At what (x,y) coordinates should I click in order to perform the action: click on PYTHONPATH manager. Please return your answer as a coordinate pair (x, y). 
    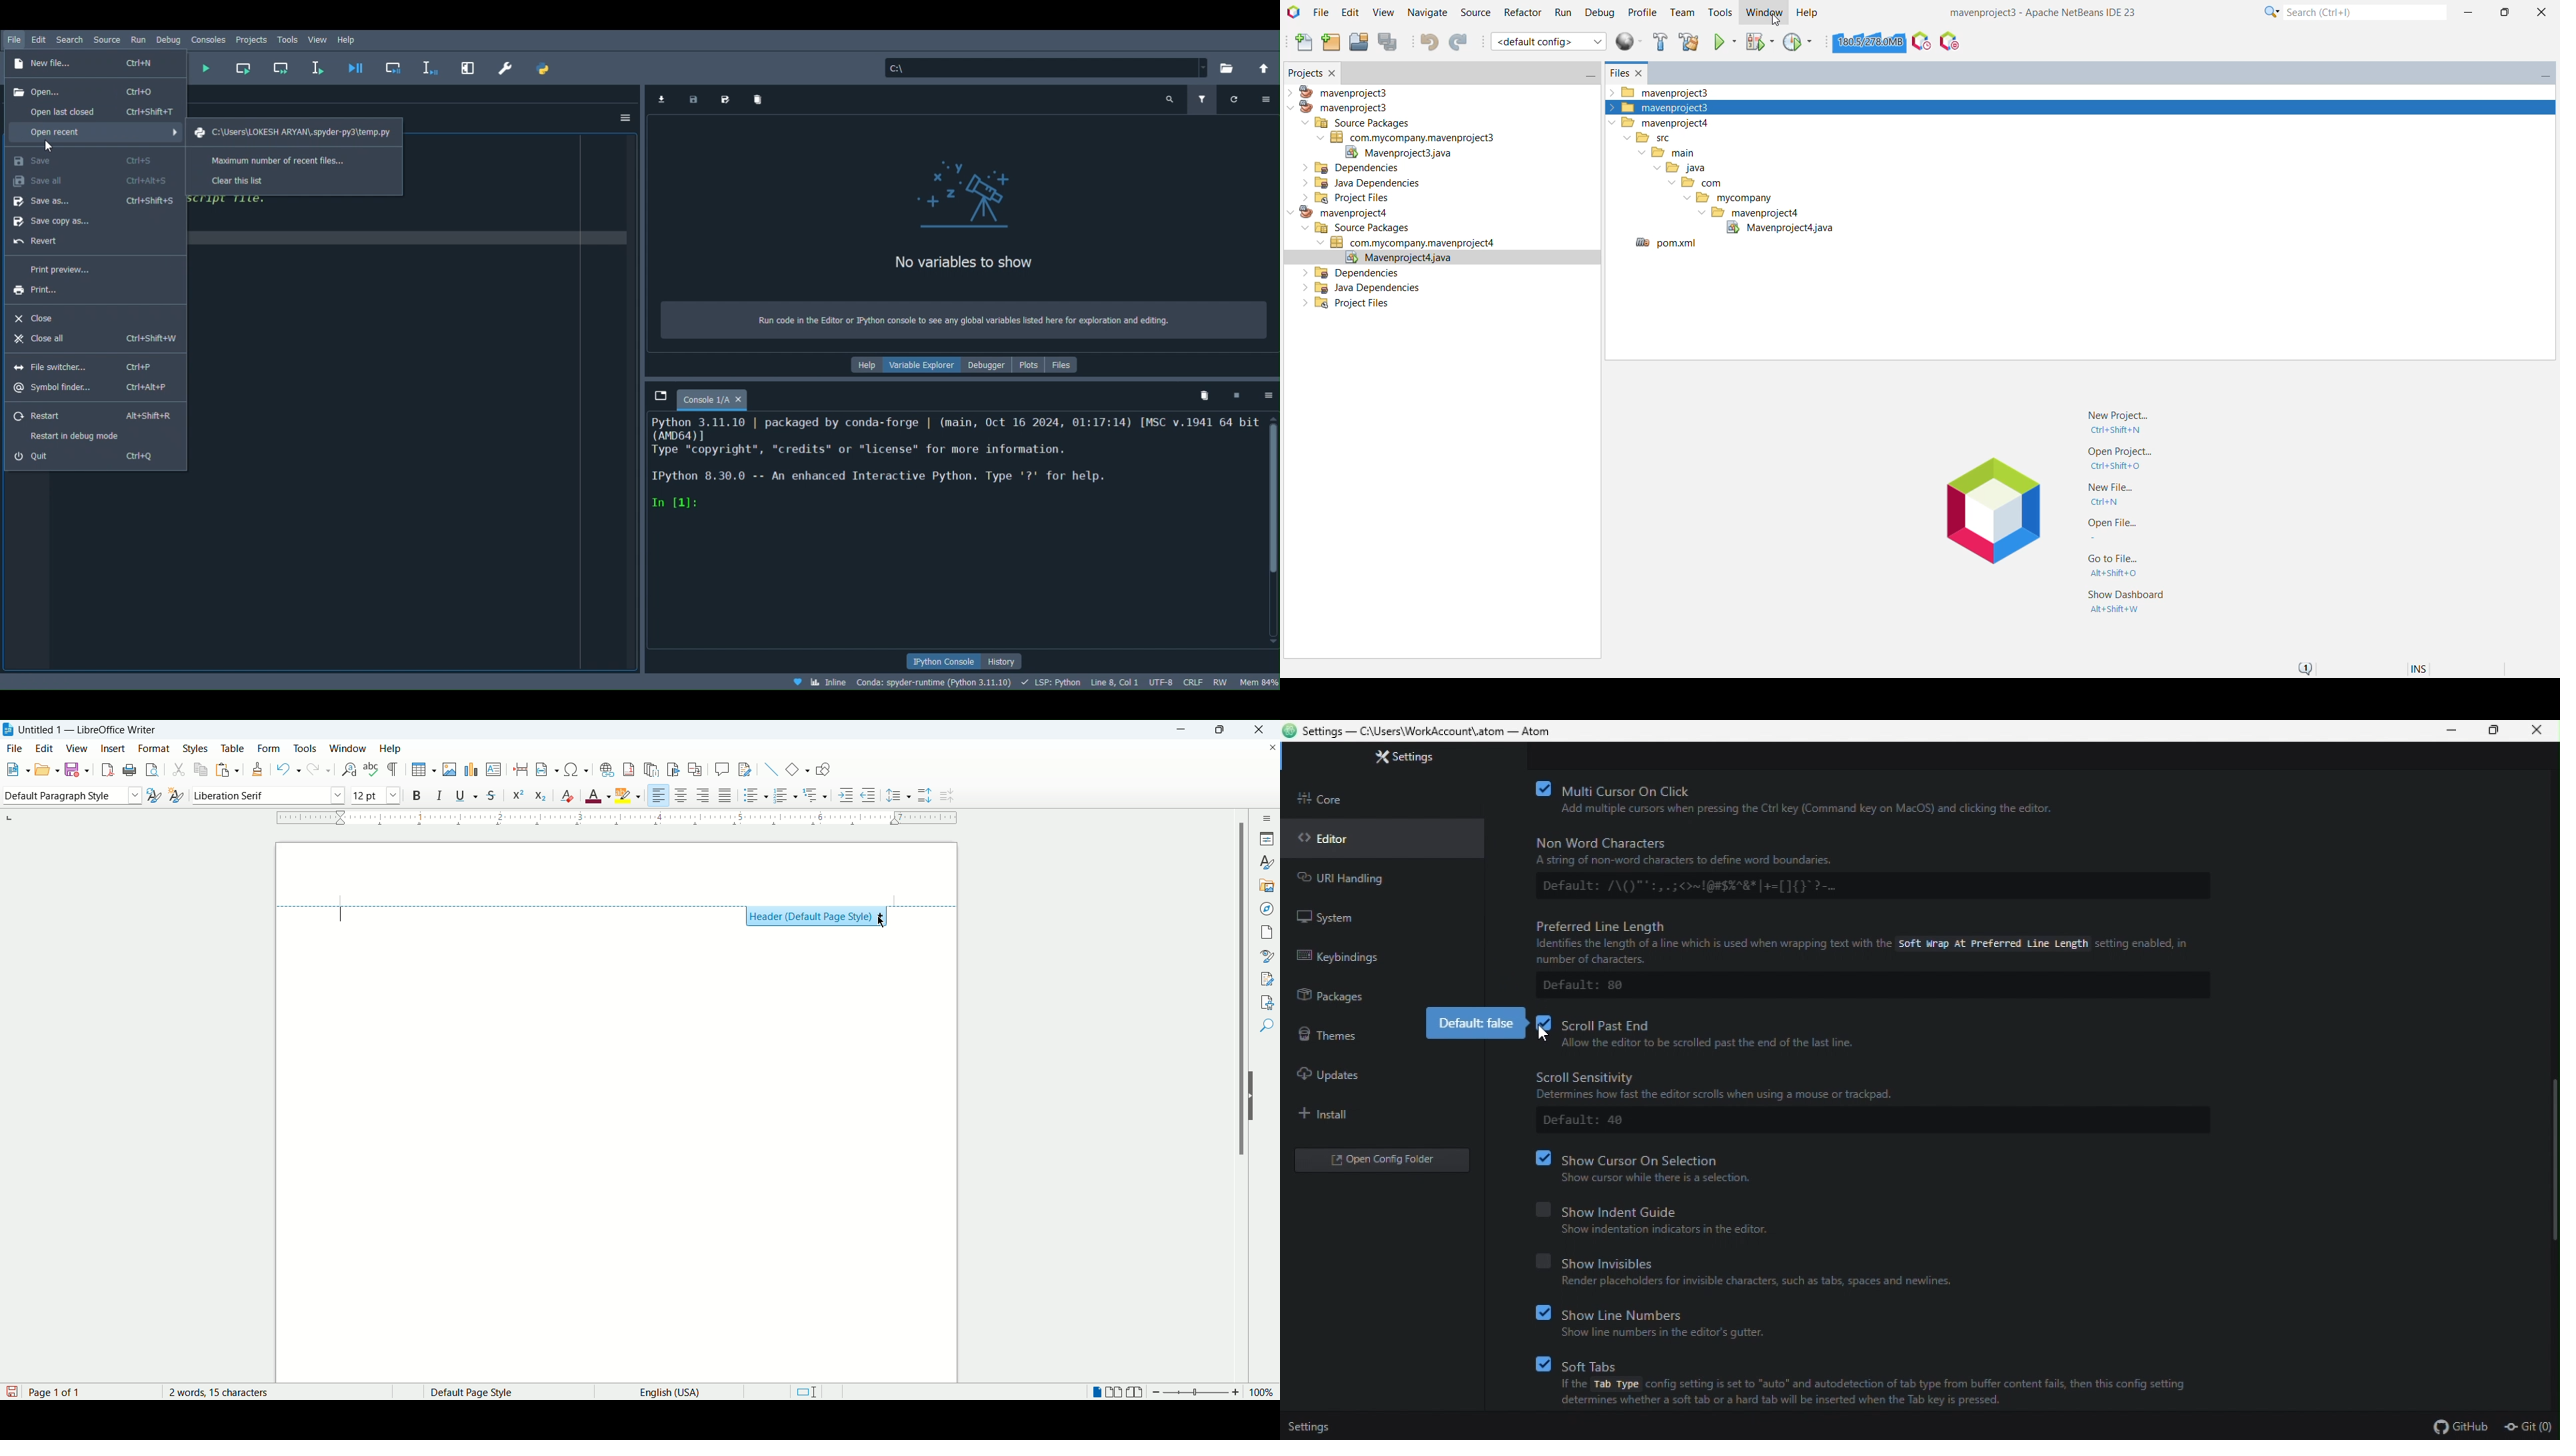
    Looking at the image, I should click on (545, 69).